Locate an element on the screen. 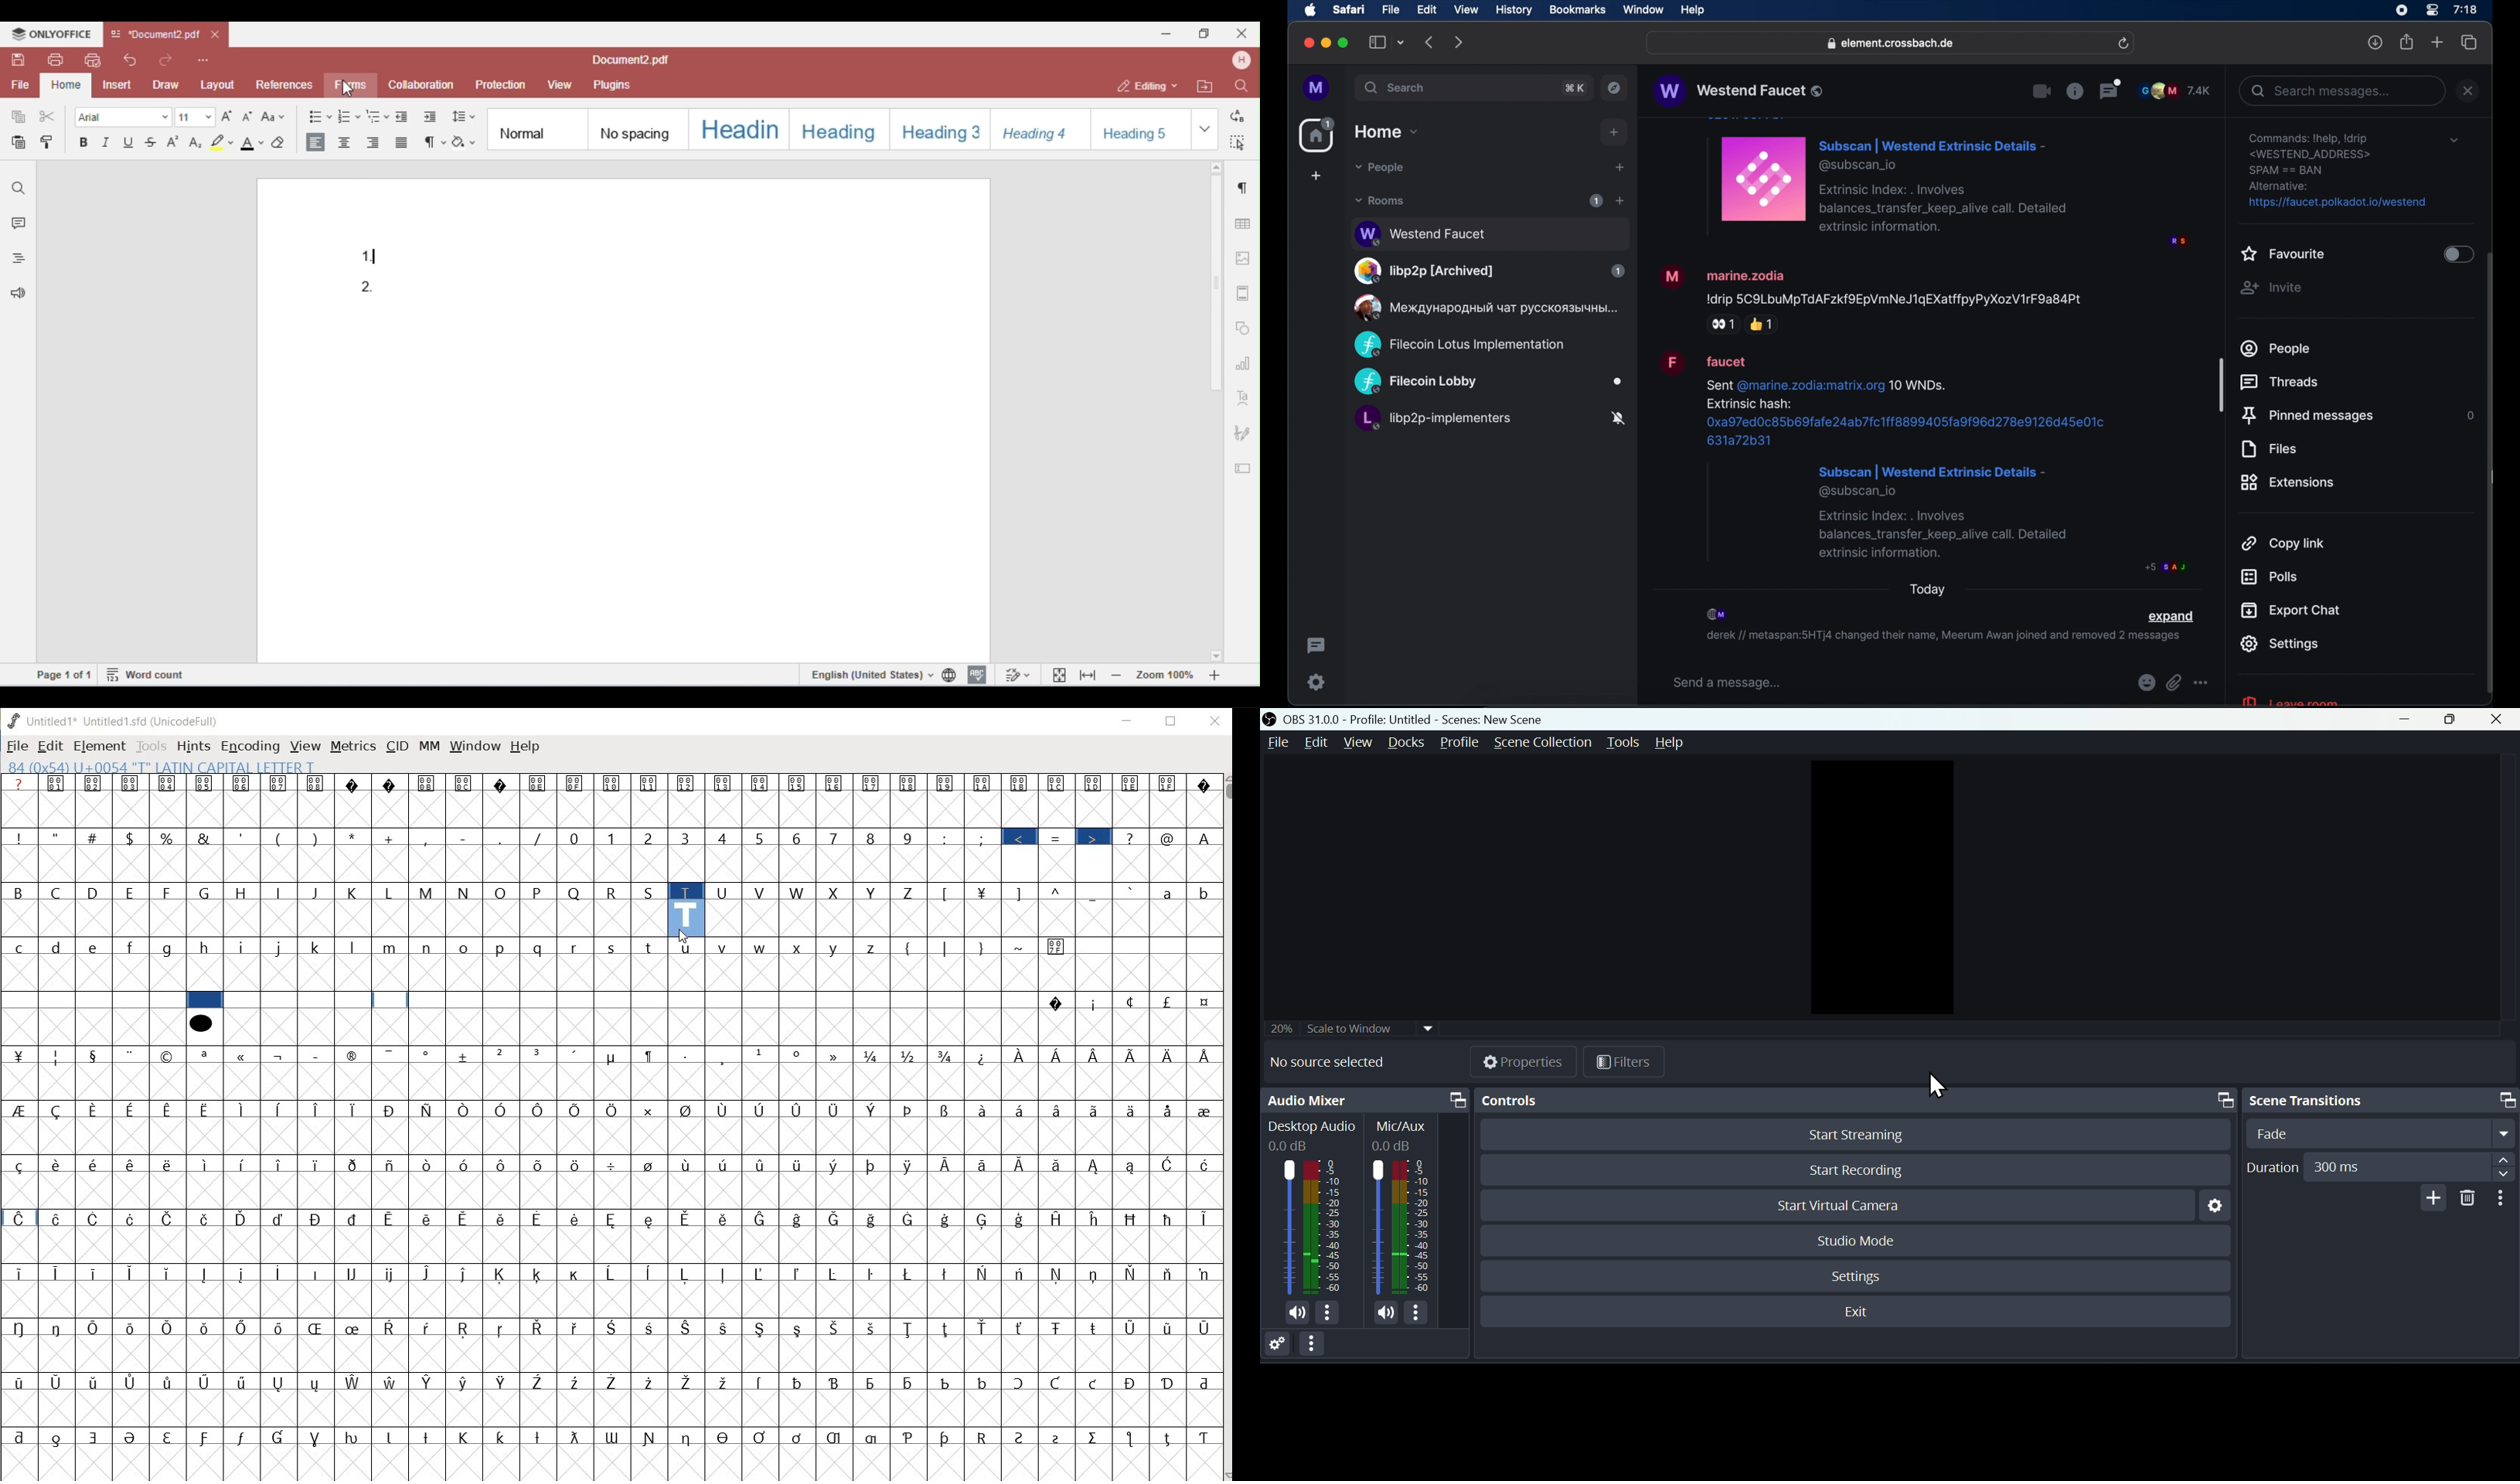  Symbol is located at coordinates (207, 1329).